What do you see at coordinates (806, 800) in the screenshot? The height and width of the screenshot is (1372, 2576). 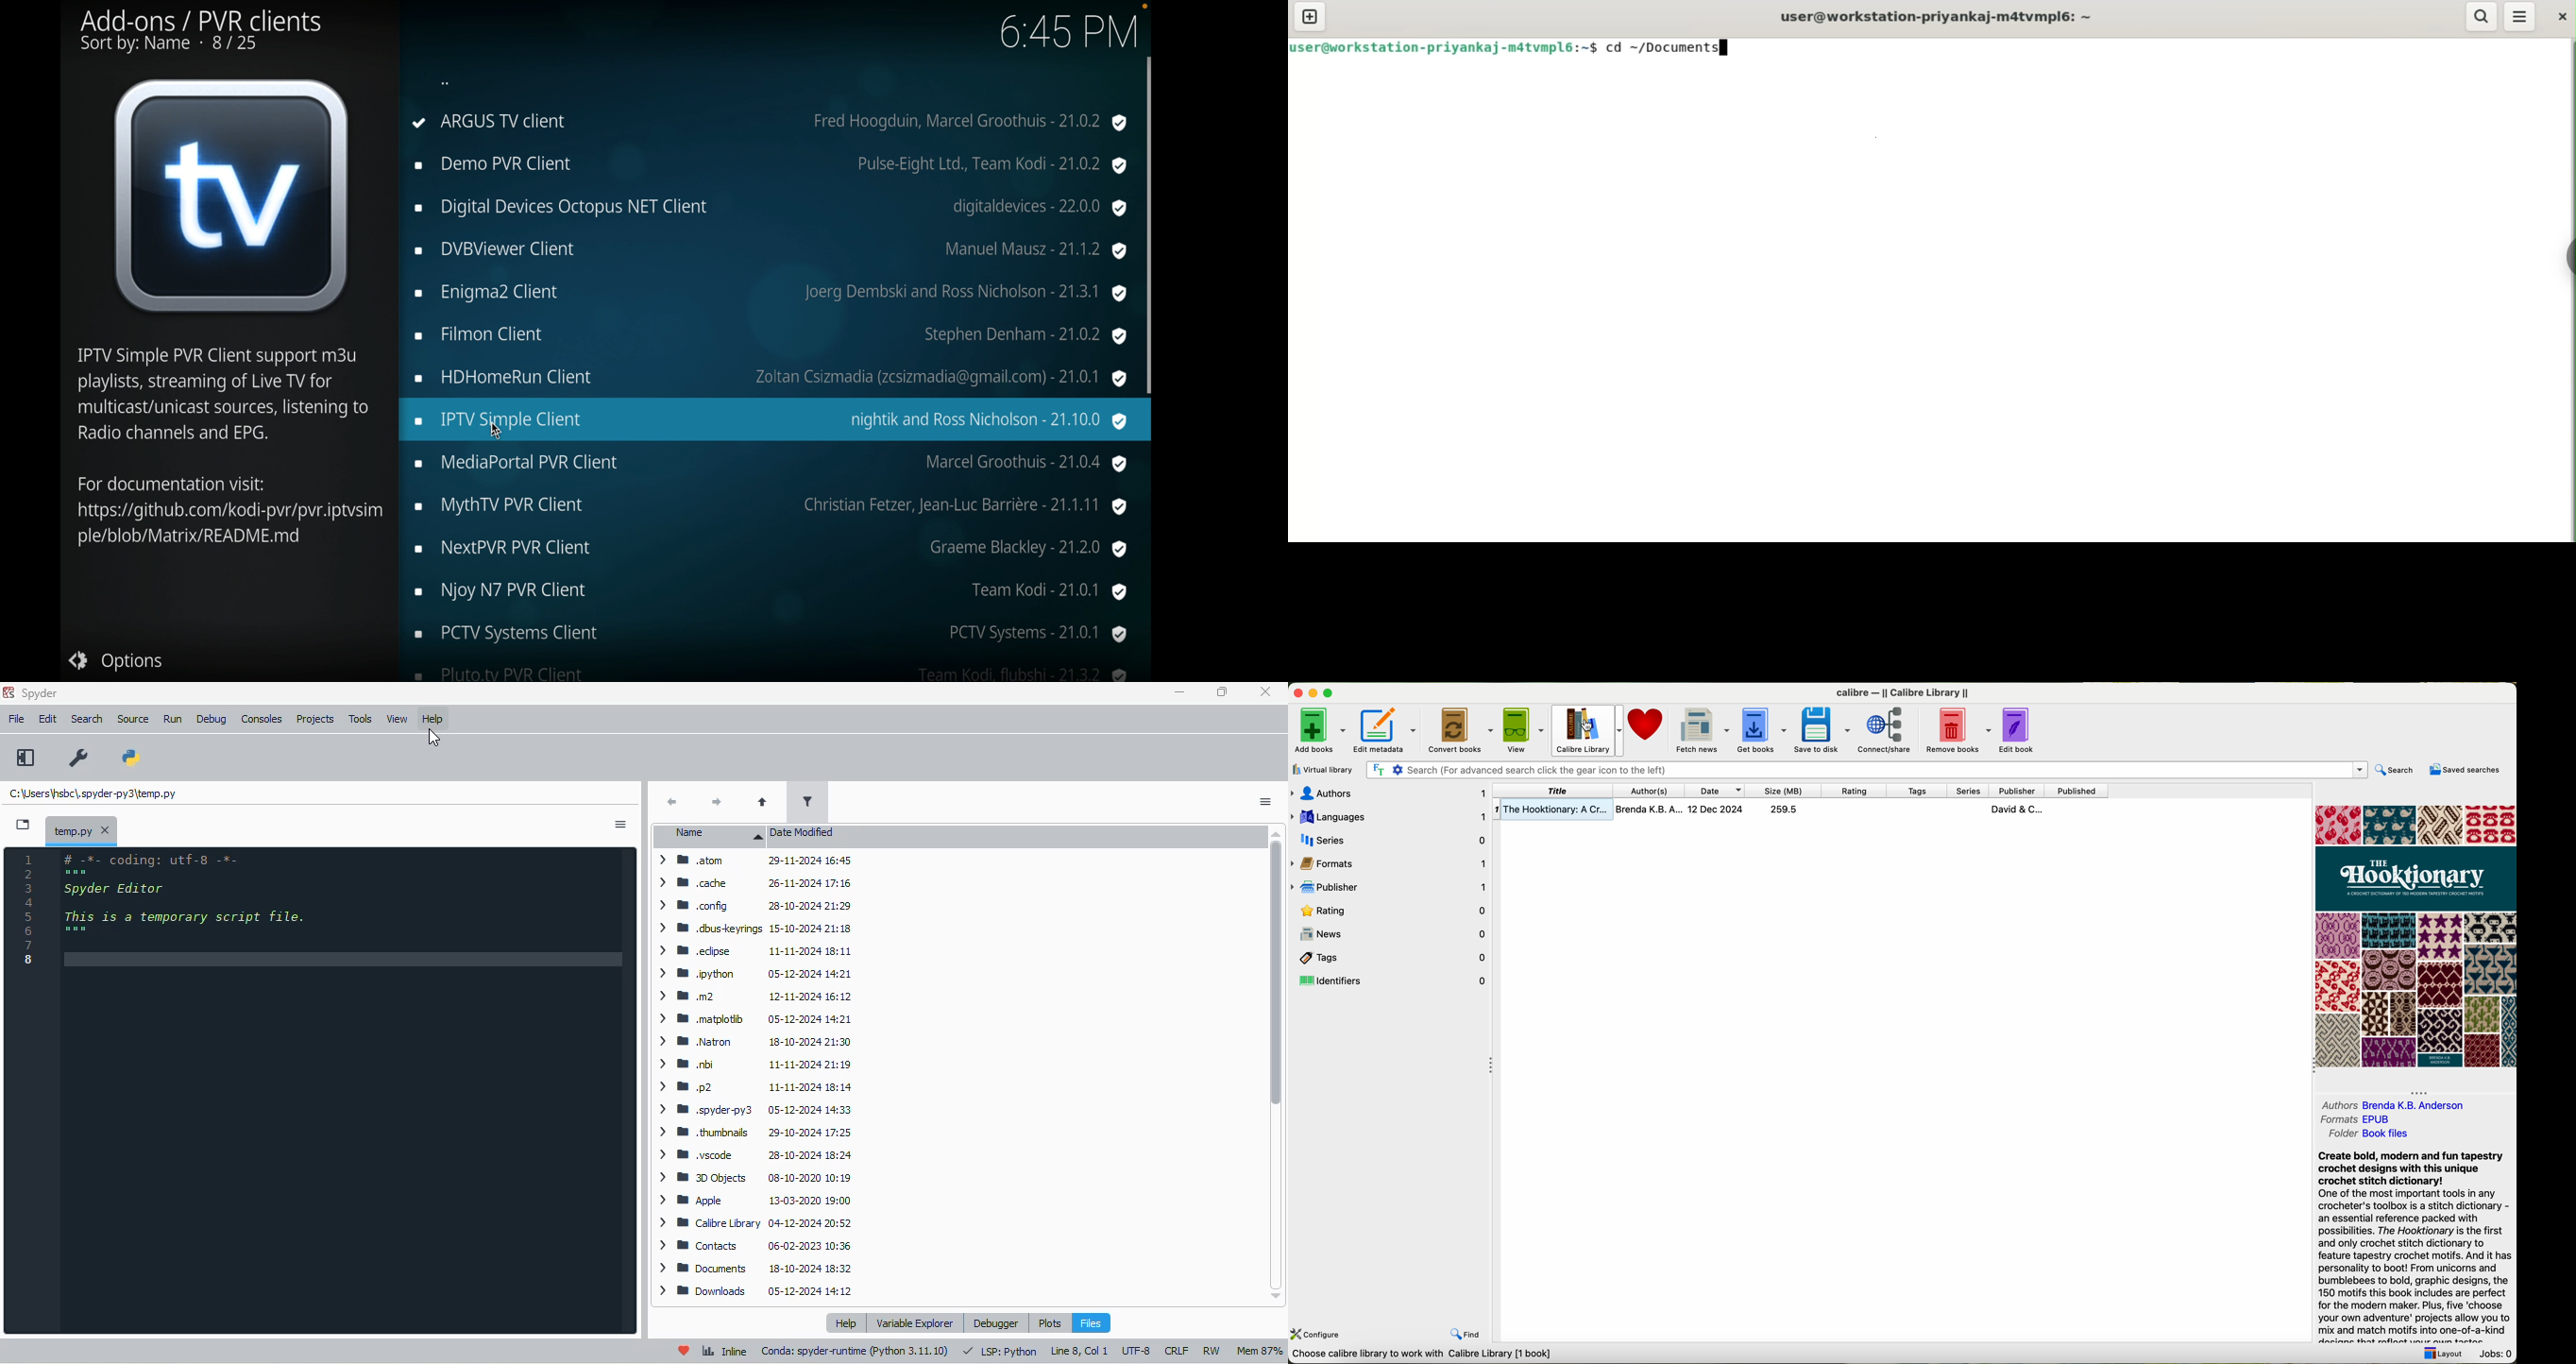 I see `filter` at bounding box center [806, 800].